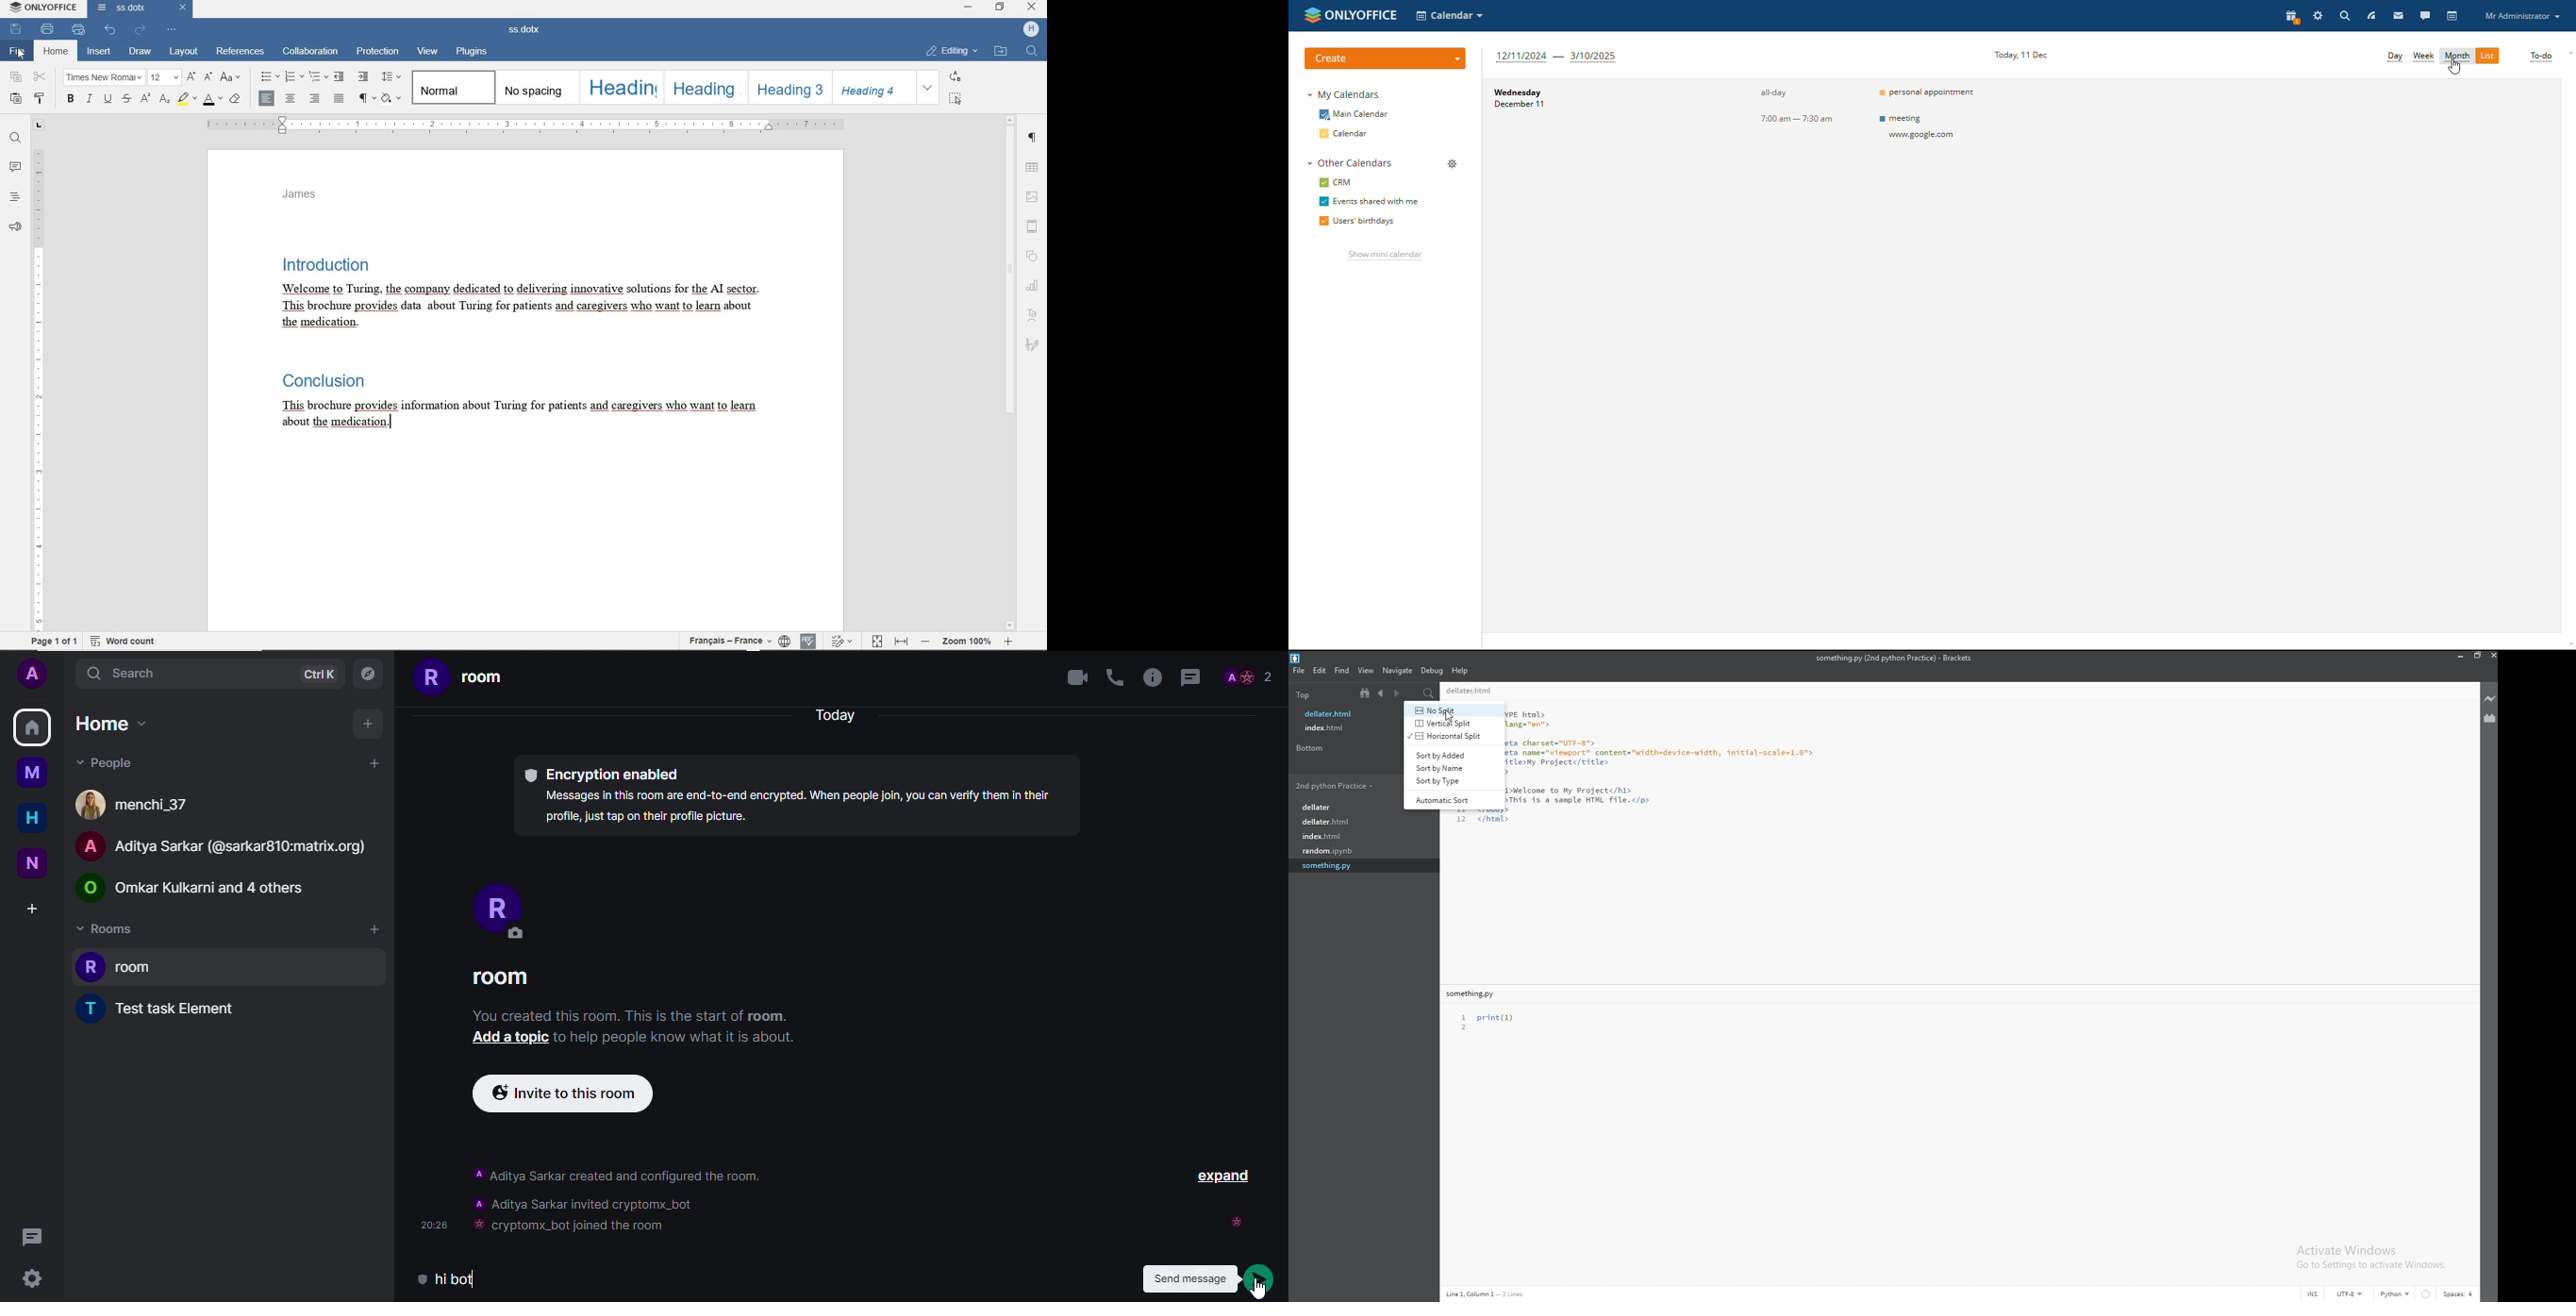  Describe the element at coordinates (2313, 1294) in the screenshot. I see `cursor mode` at that location.